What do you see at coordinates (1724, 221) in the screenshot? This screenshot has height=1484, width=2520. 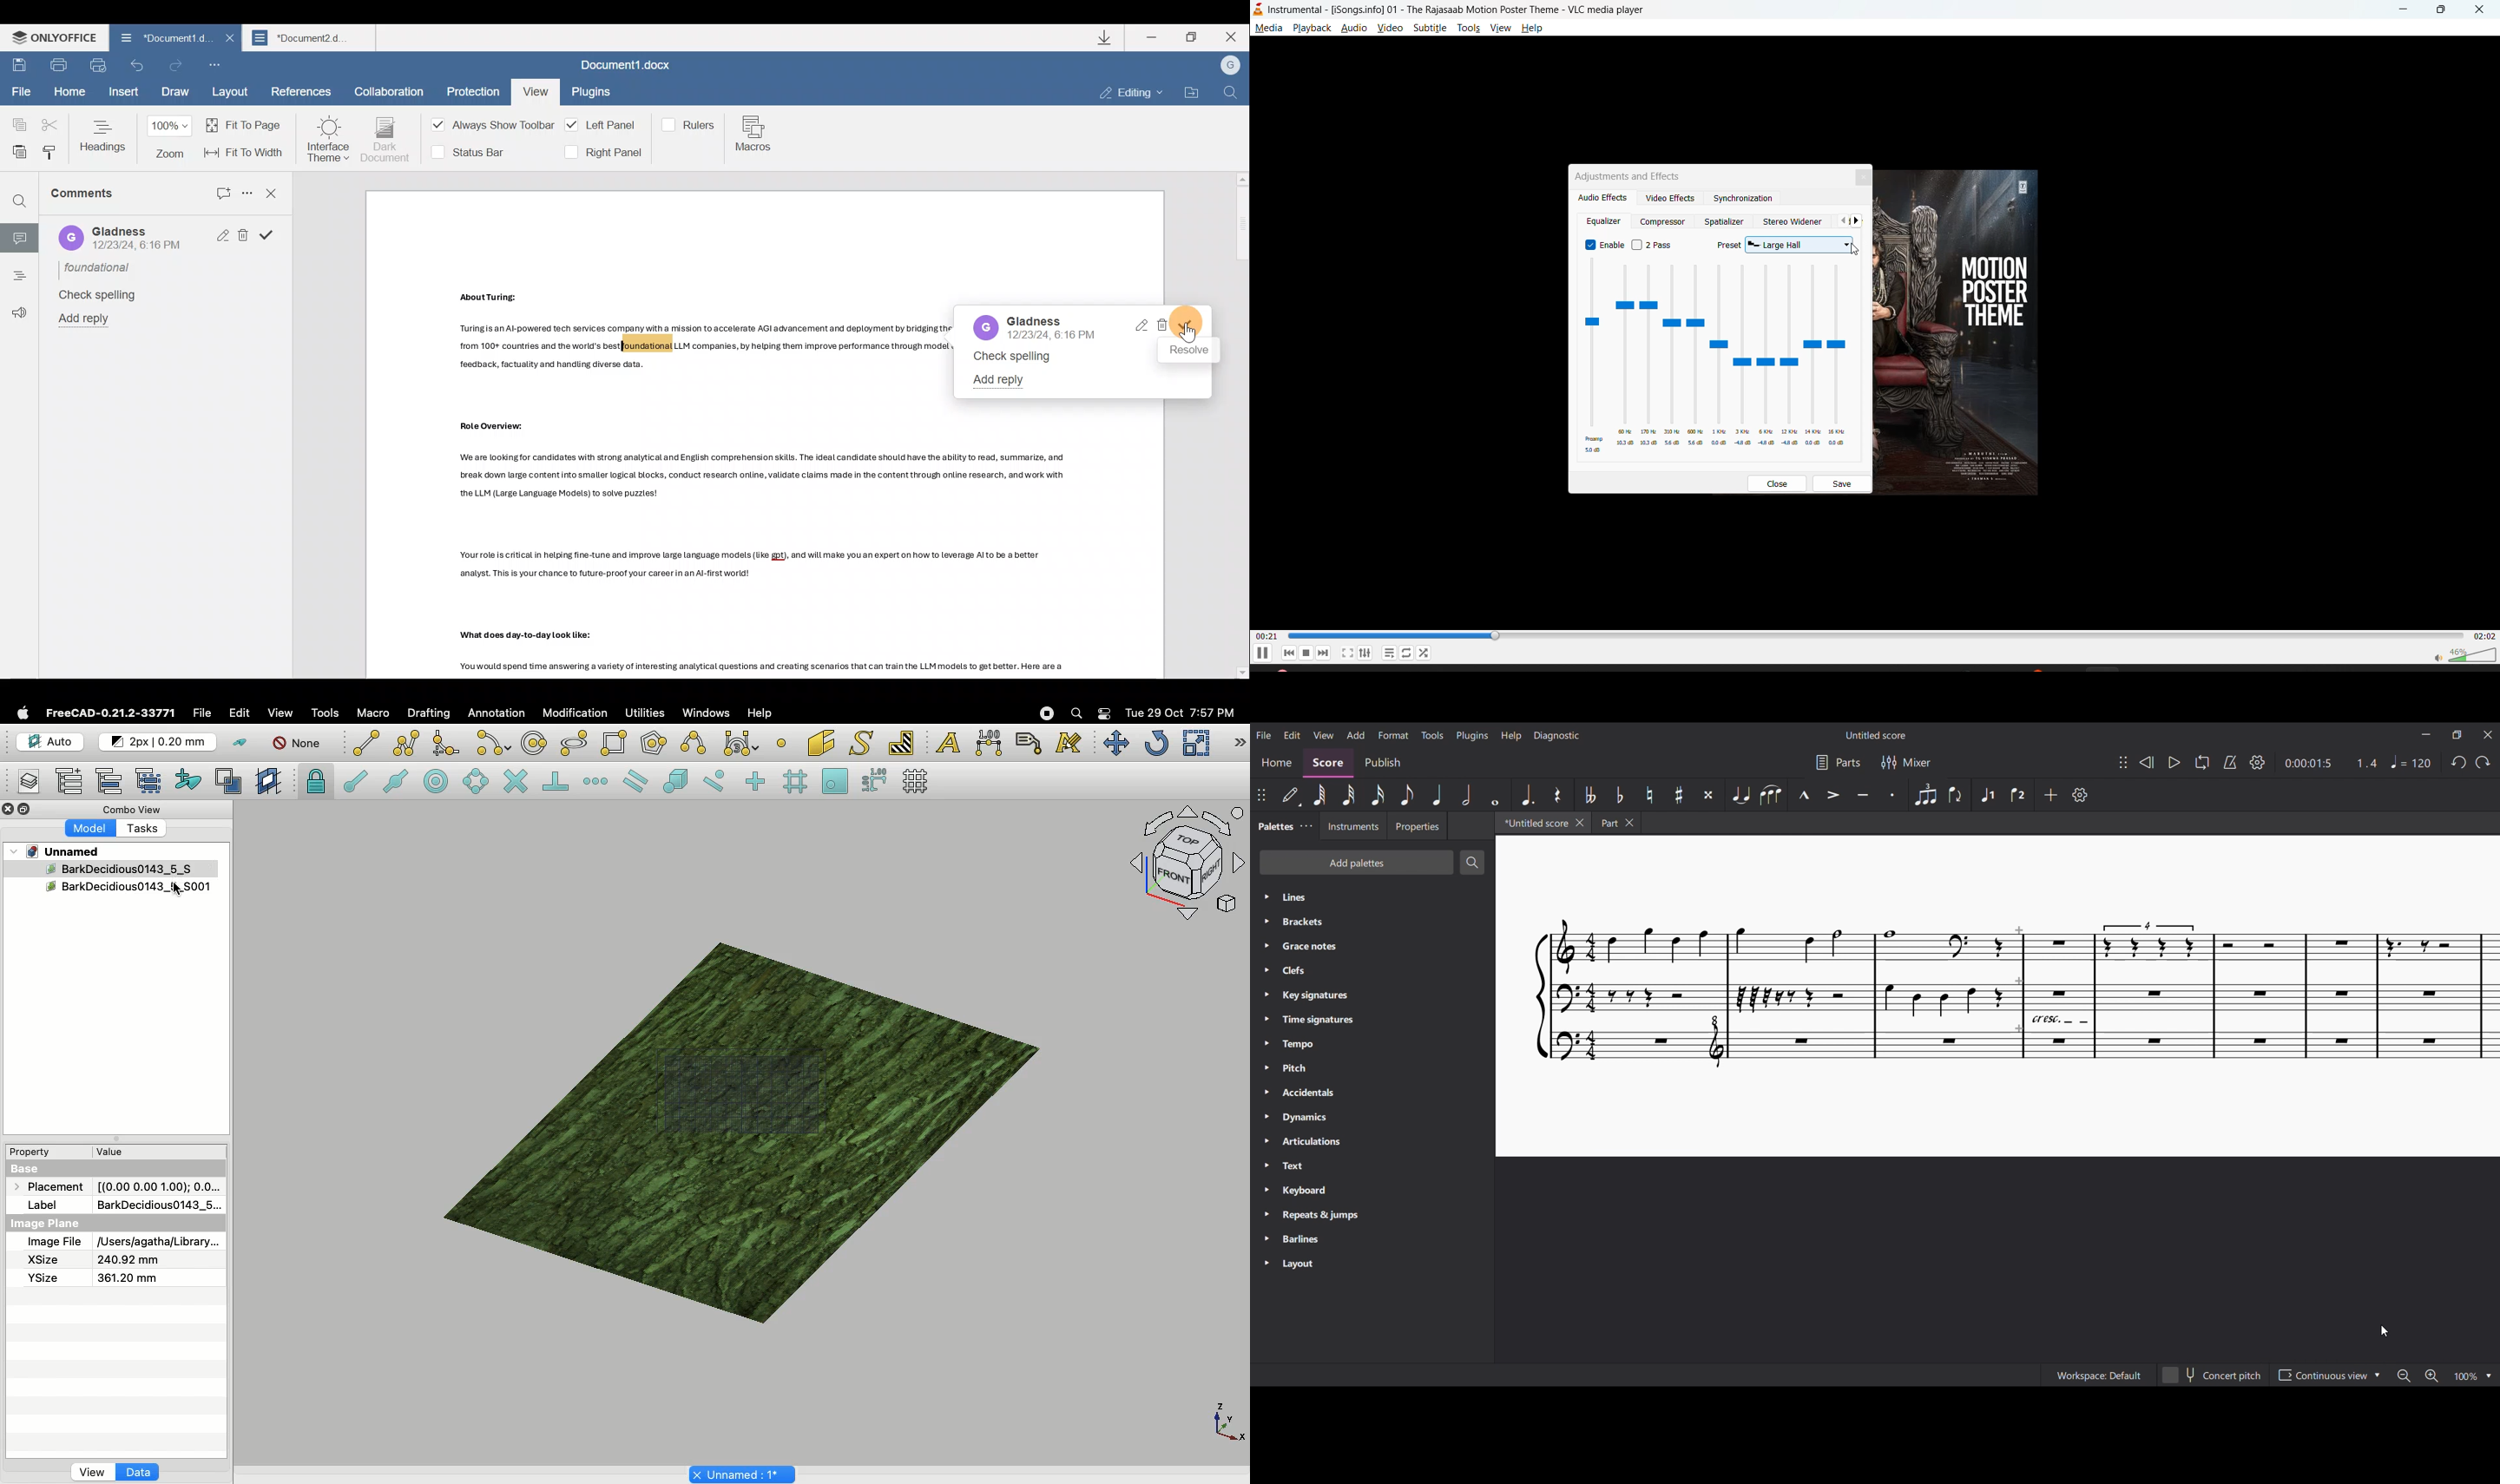 I see `spatializer` at bounding box center [1724, 221].